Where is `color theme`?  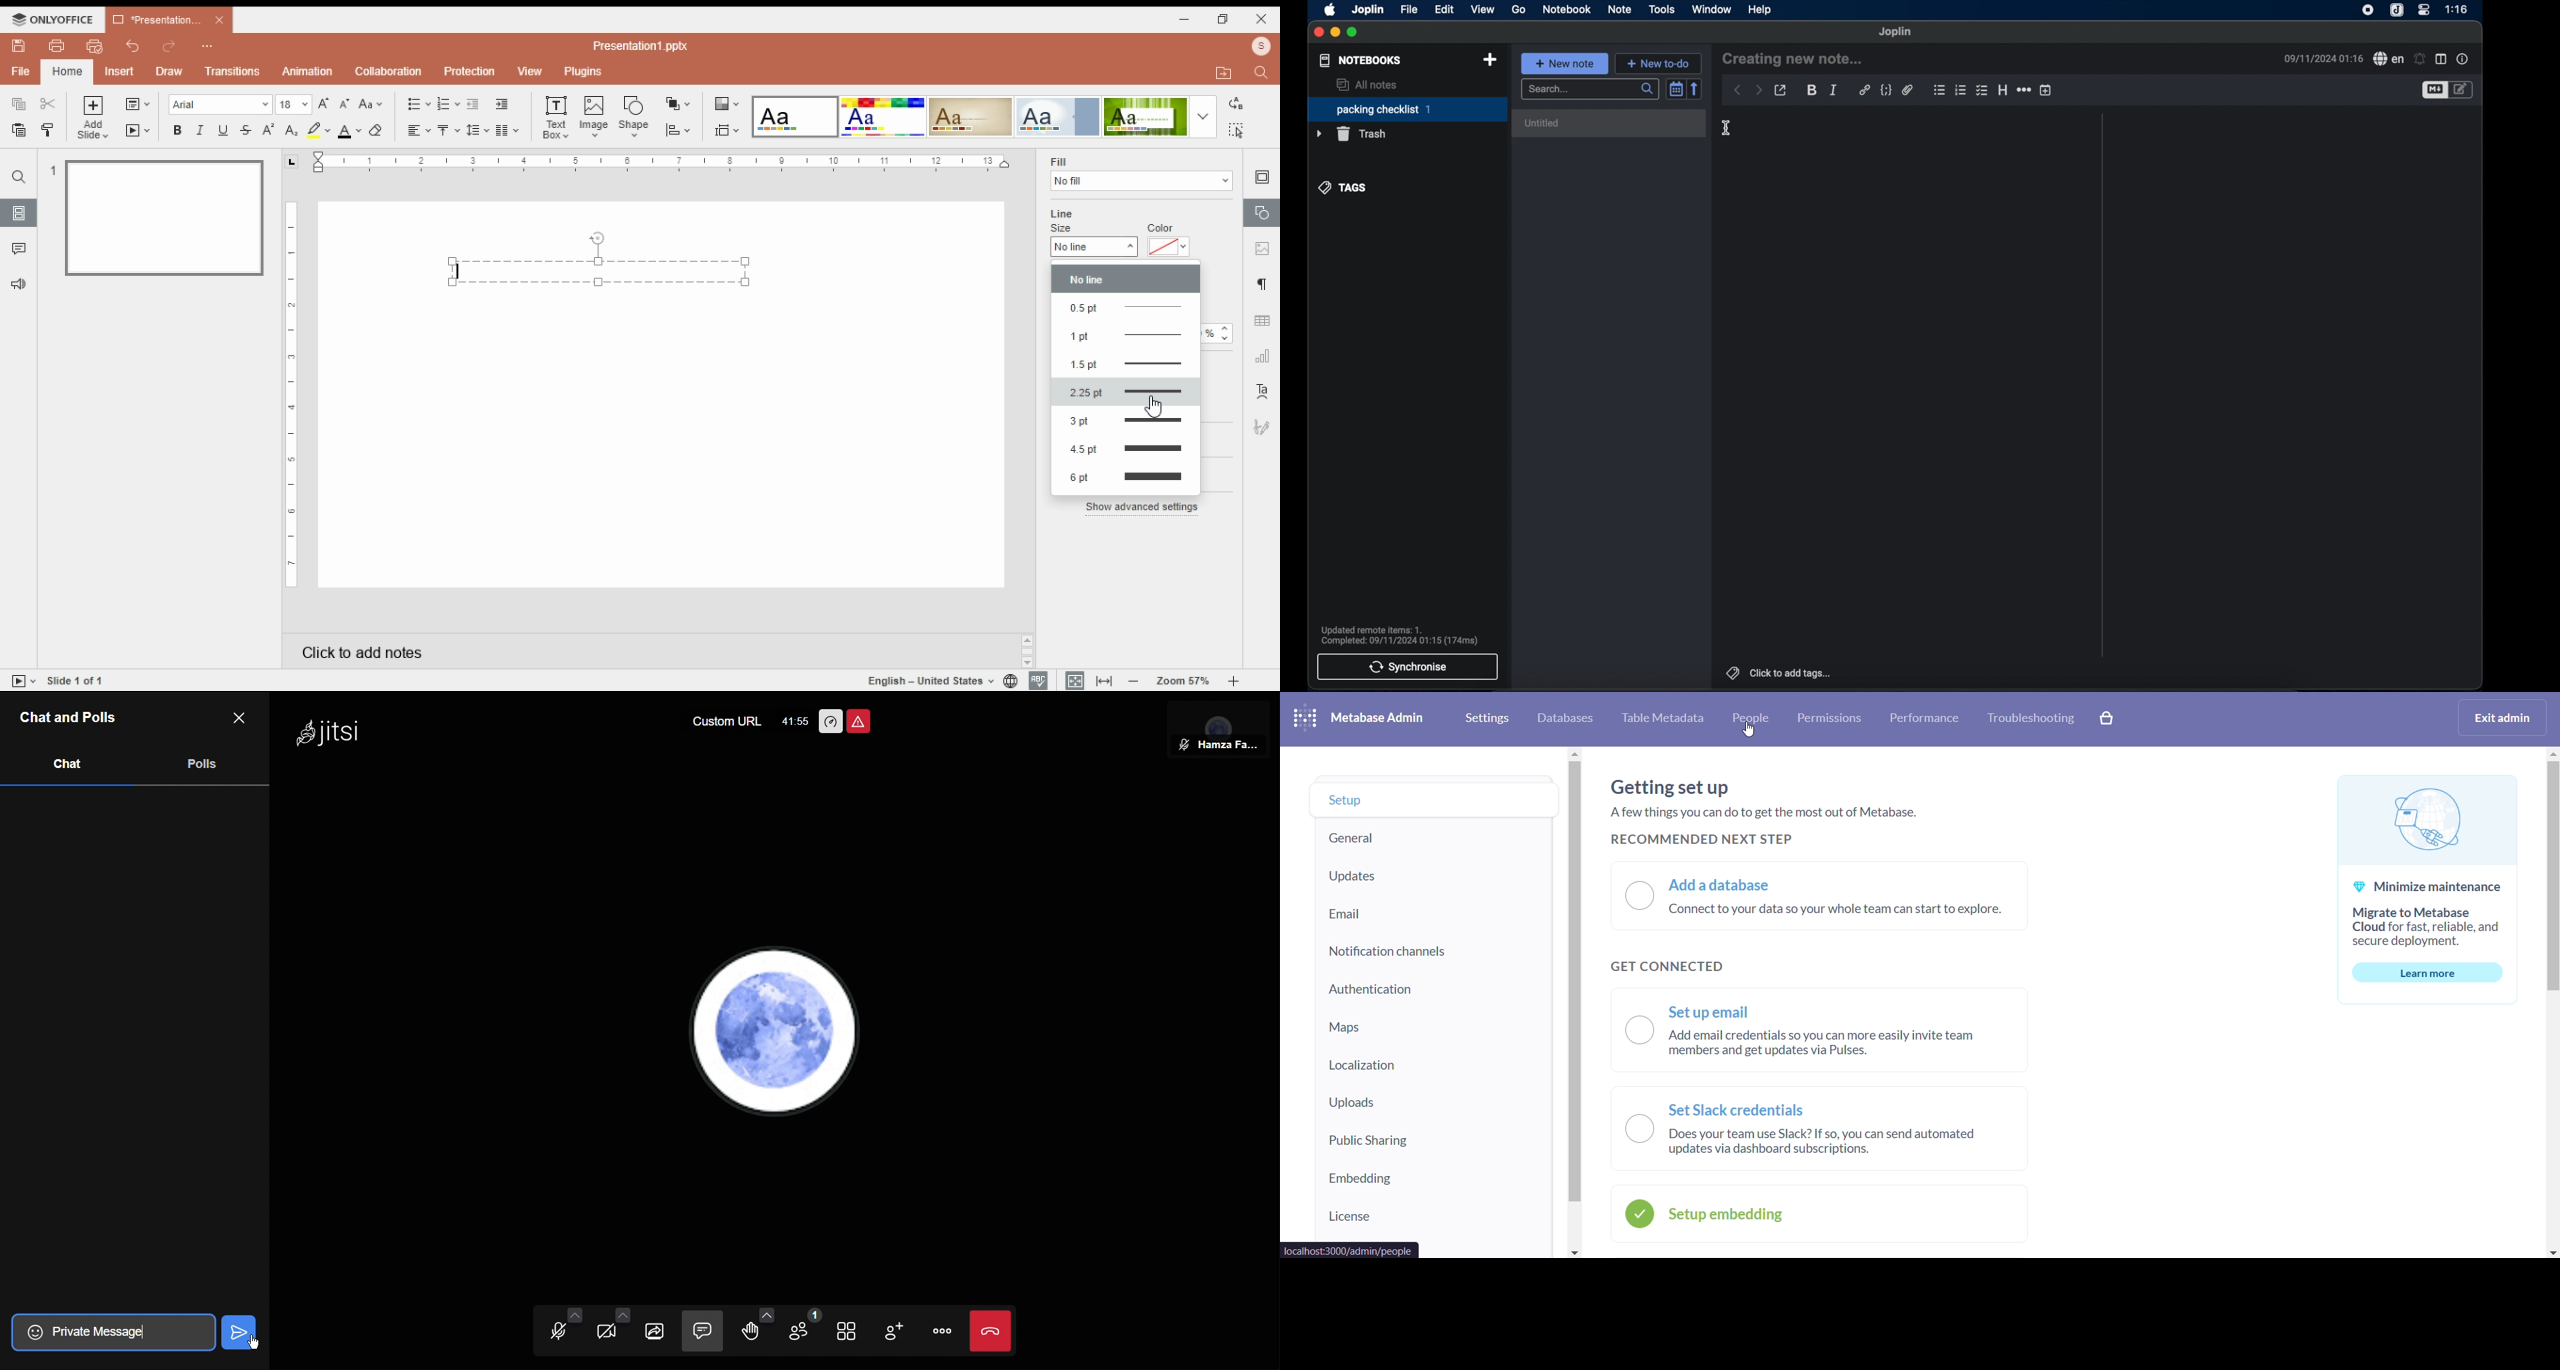 color theme is located at coordinates (971, 116).